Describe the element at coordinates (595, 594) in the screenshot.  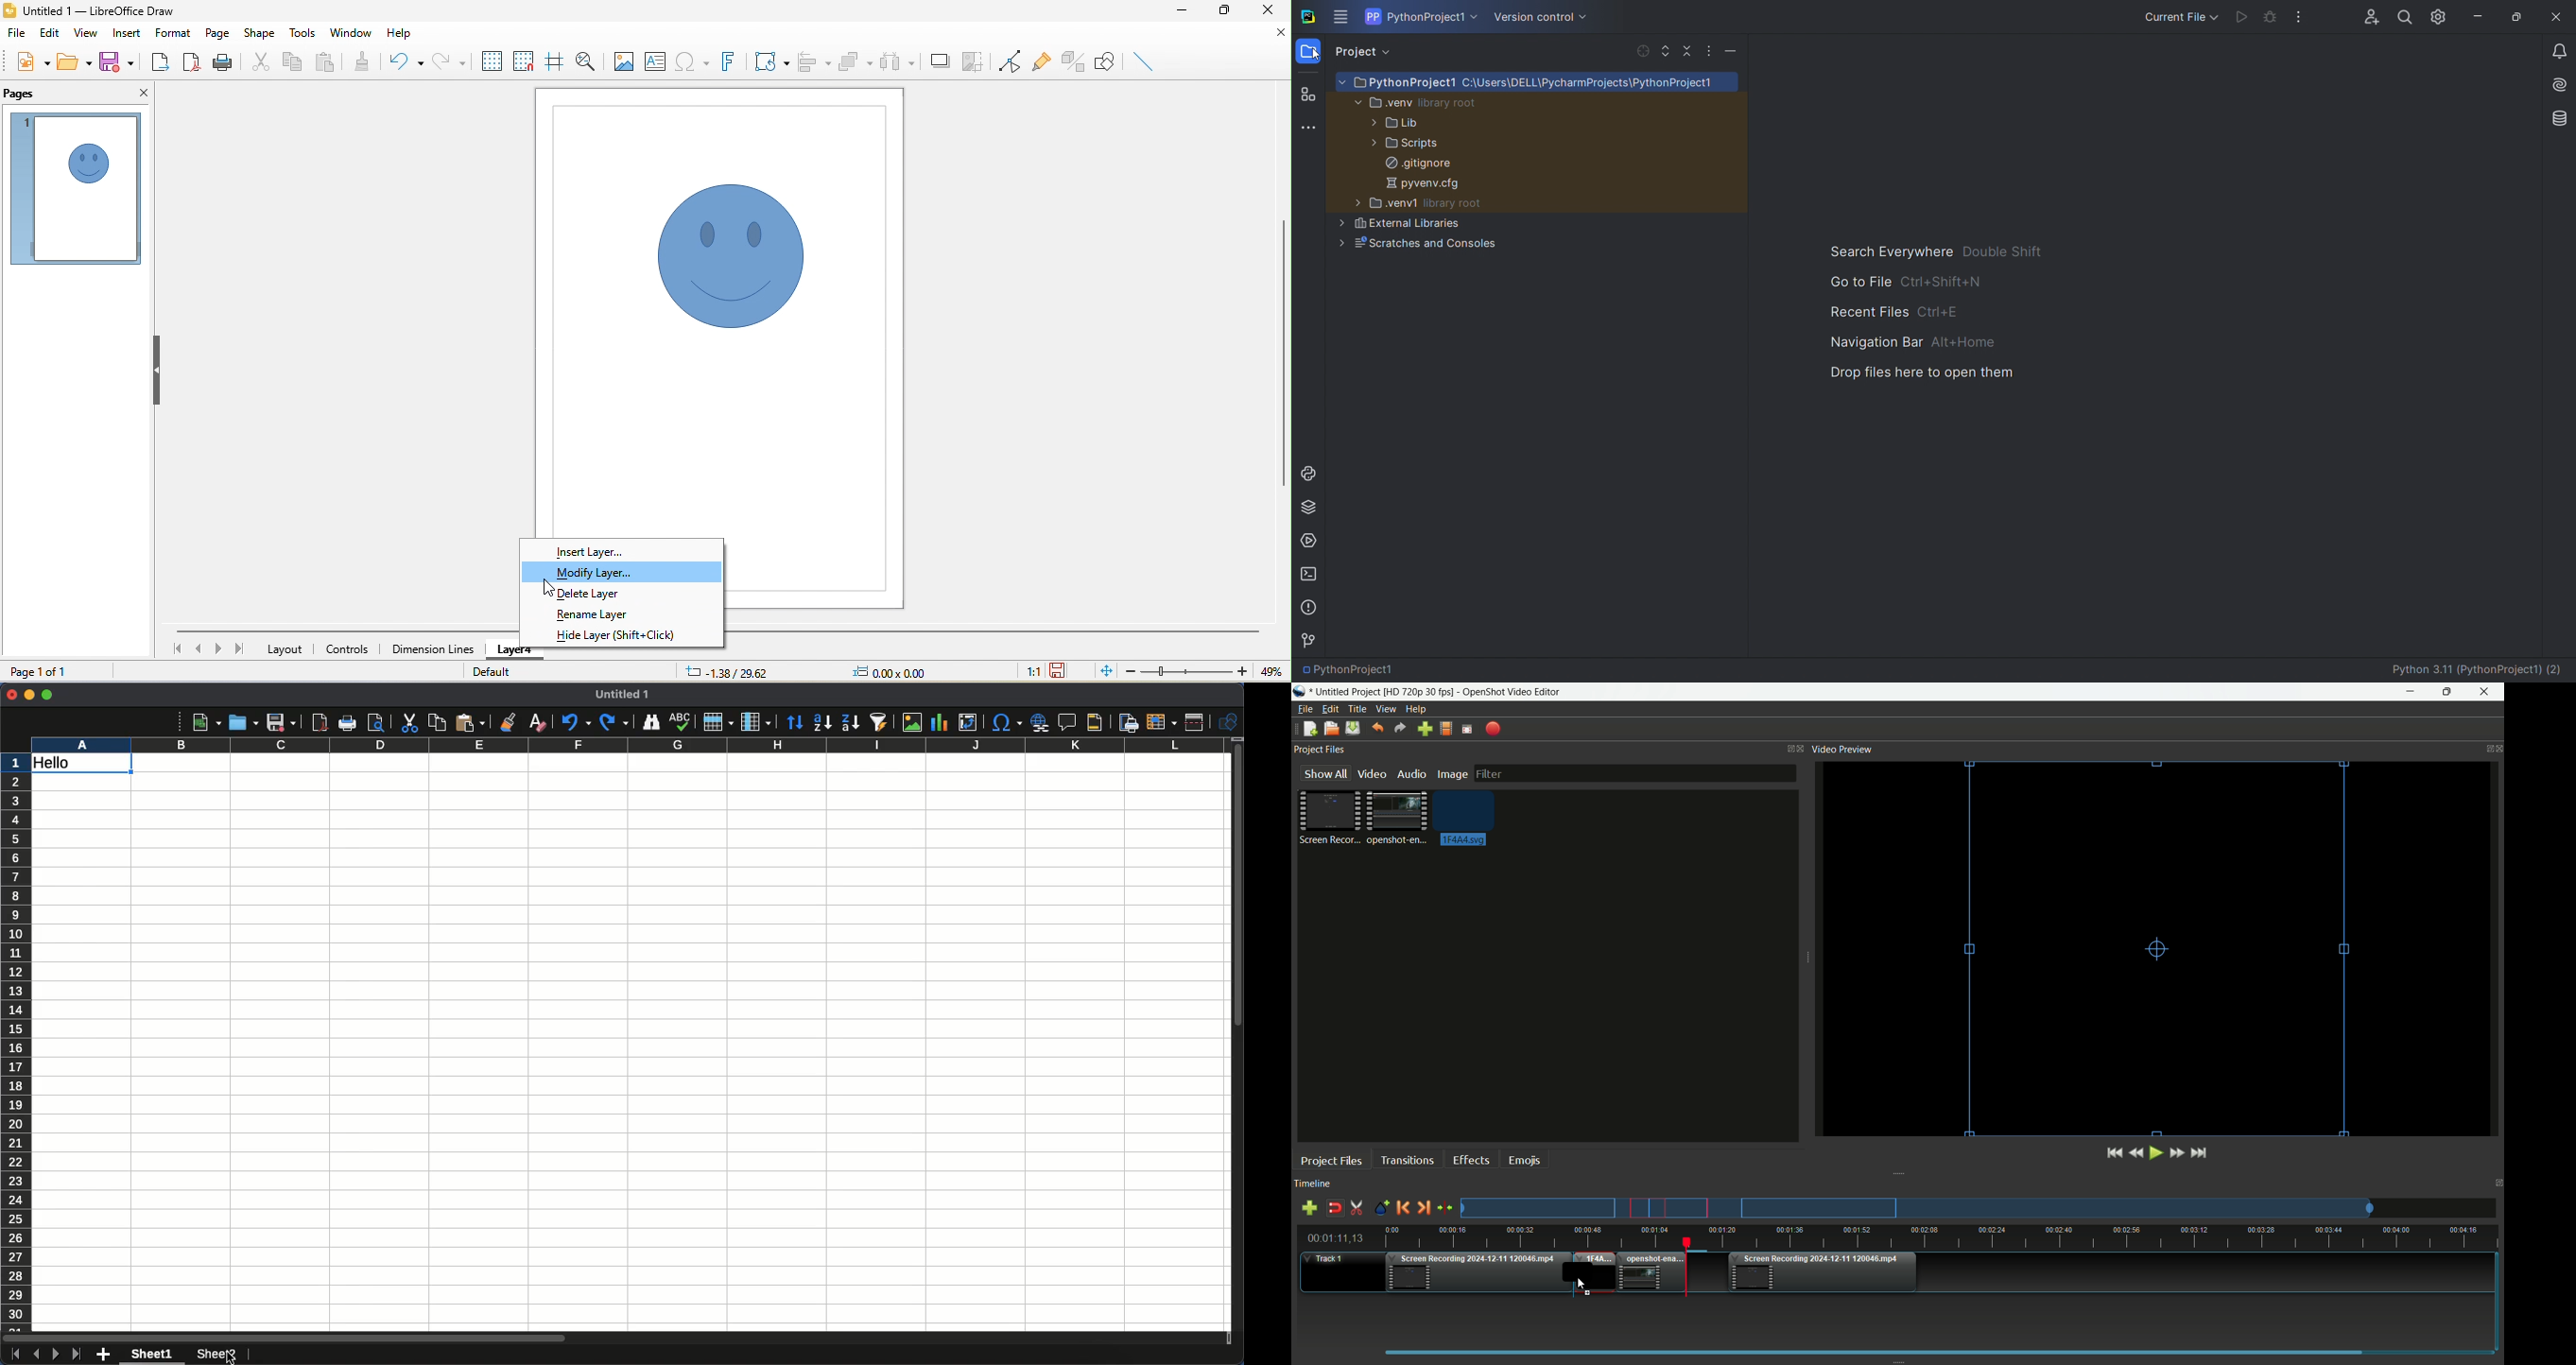
I see `delete layer` at that location.